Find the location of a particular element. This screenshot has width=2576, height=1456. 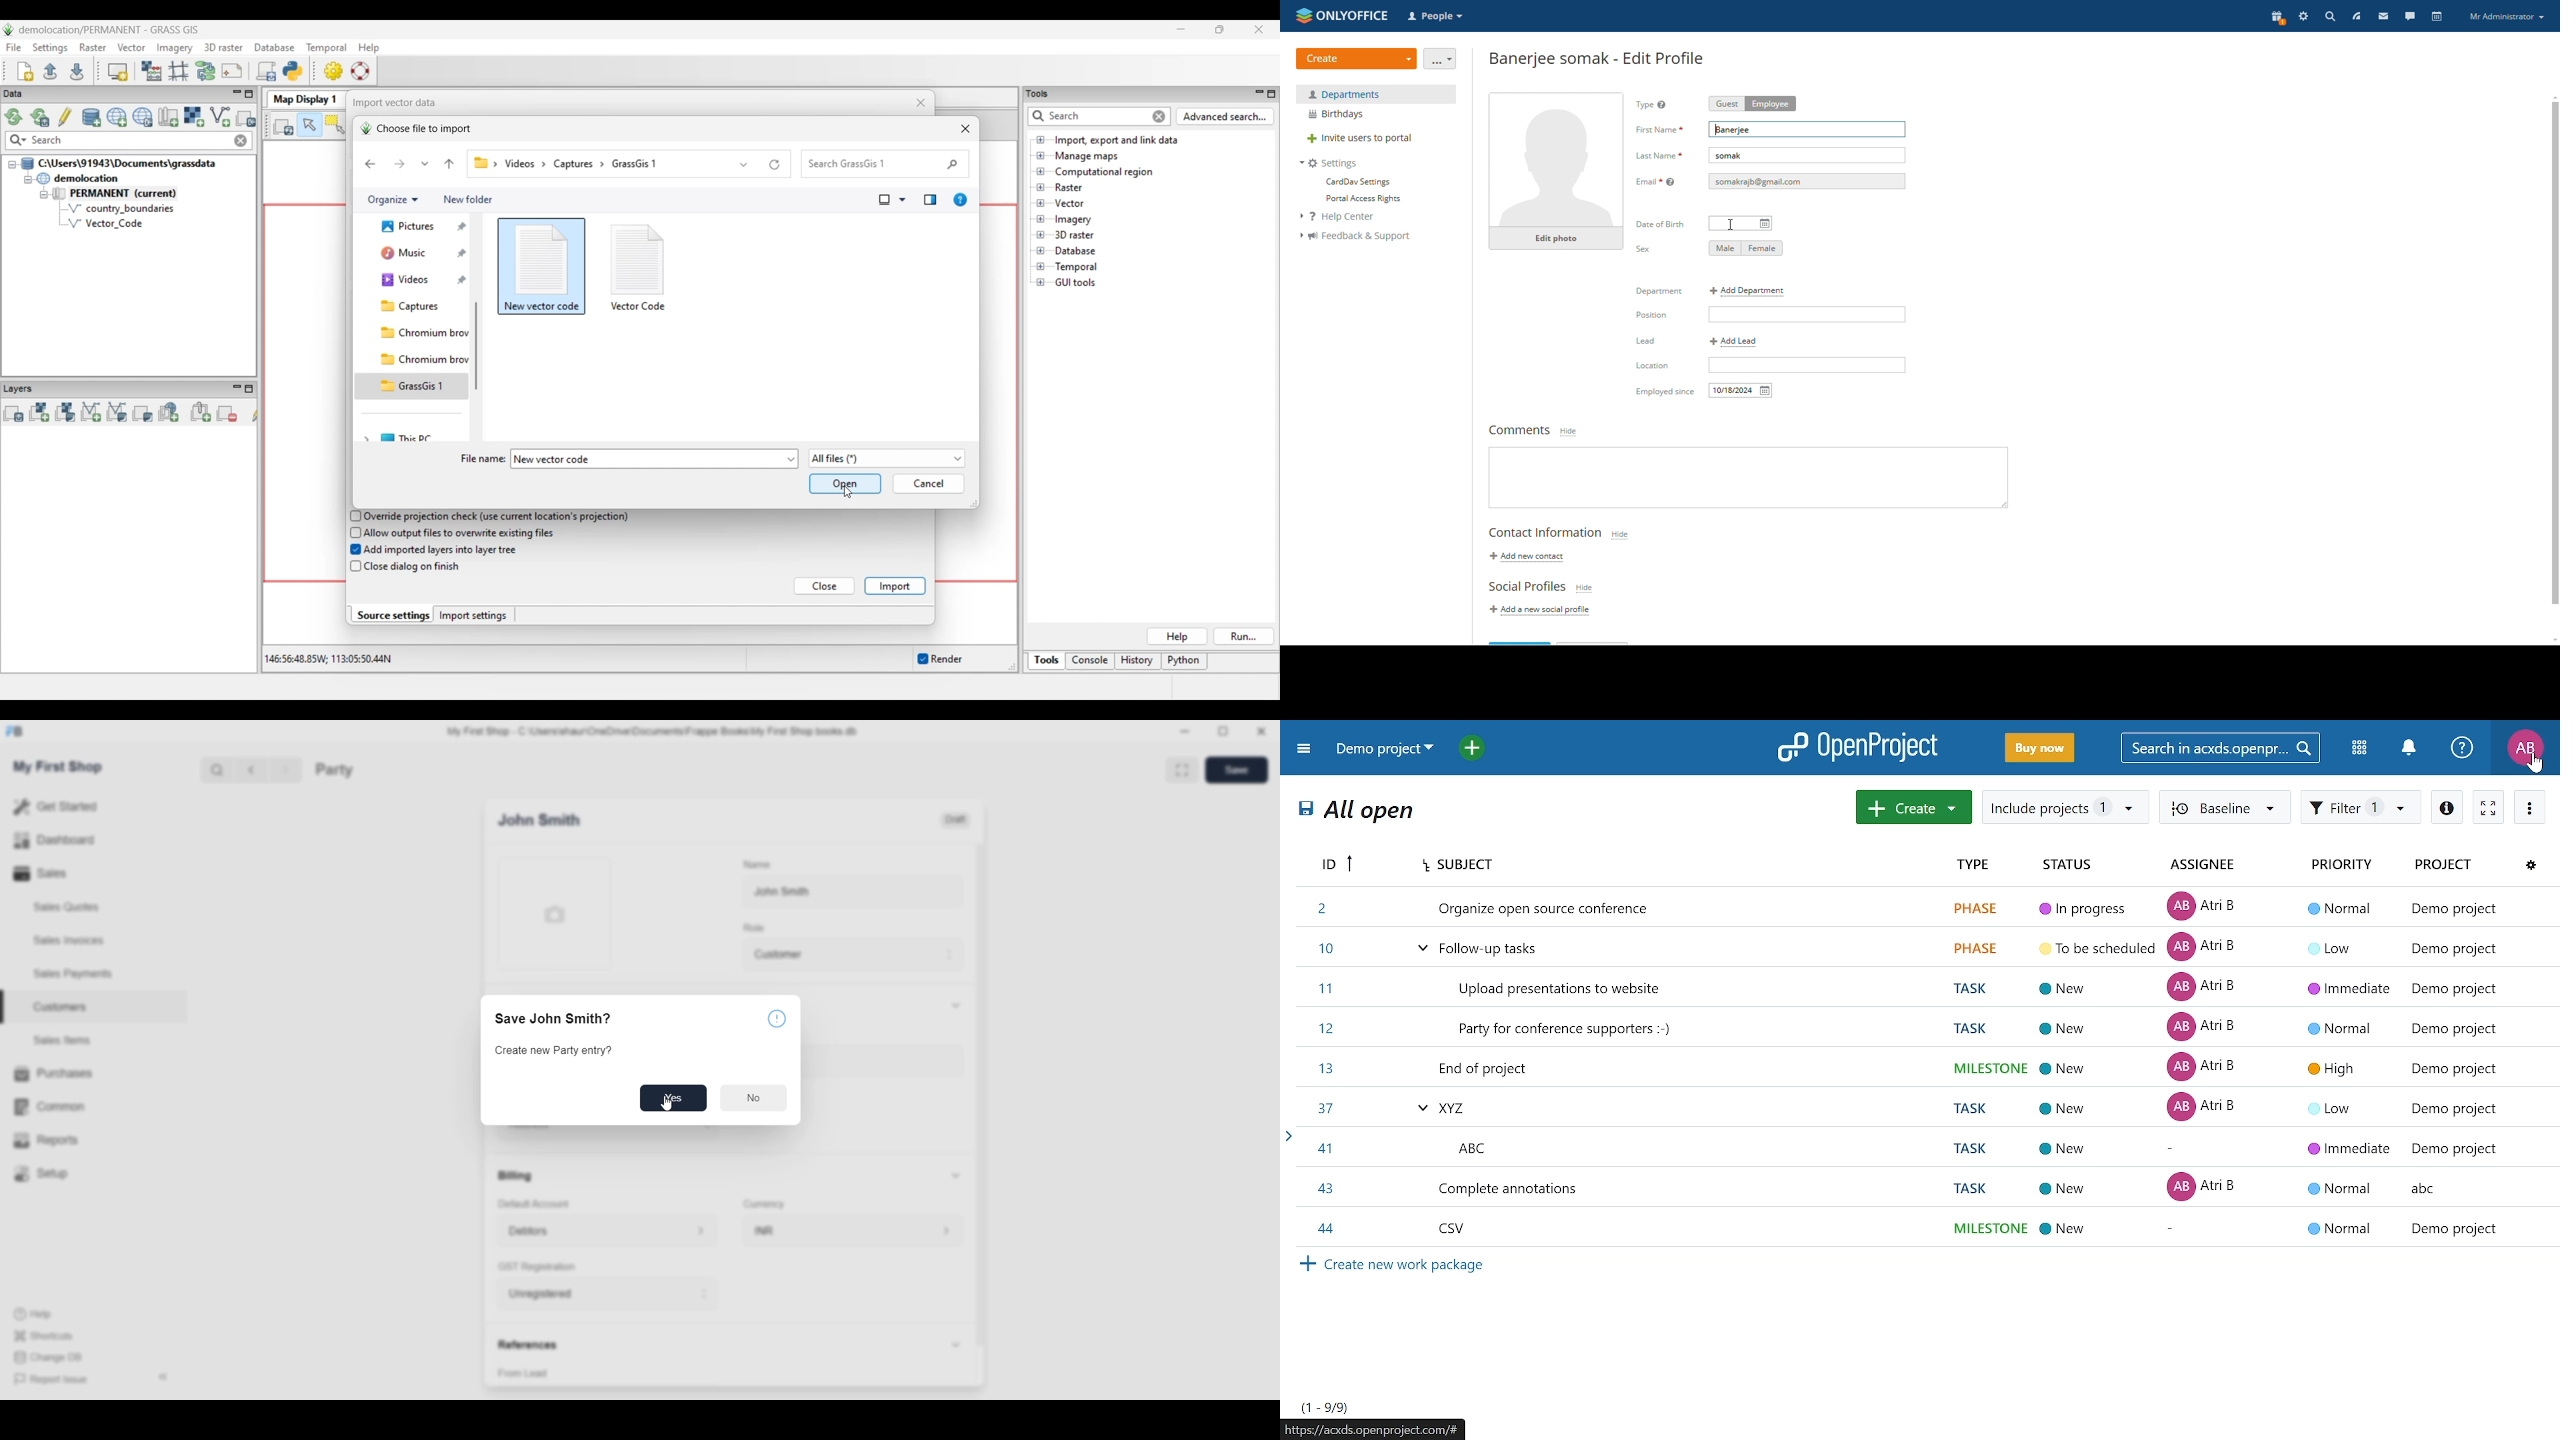

Lead is located at coordinates (1645, 342).